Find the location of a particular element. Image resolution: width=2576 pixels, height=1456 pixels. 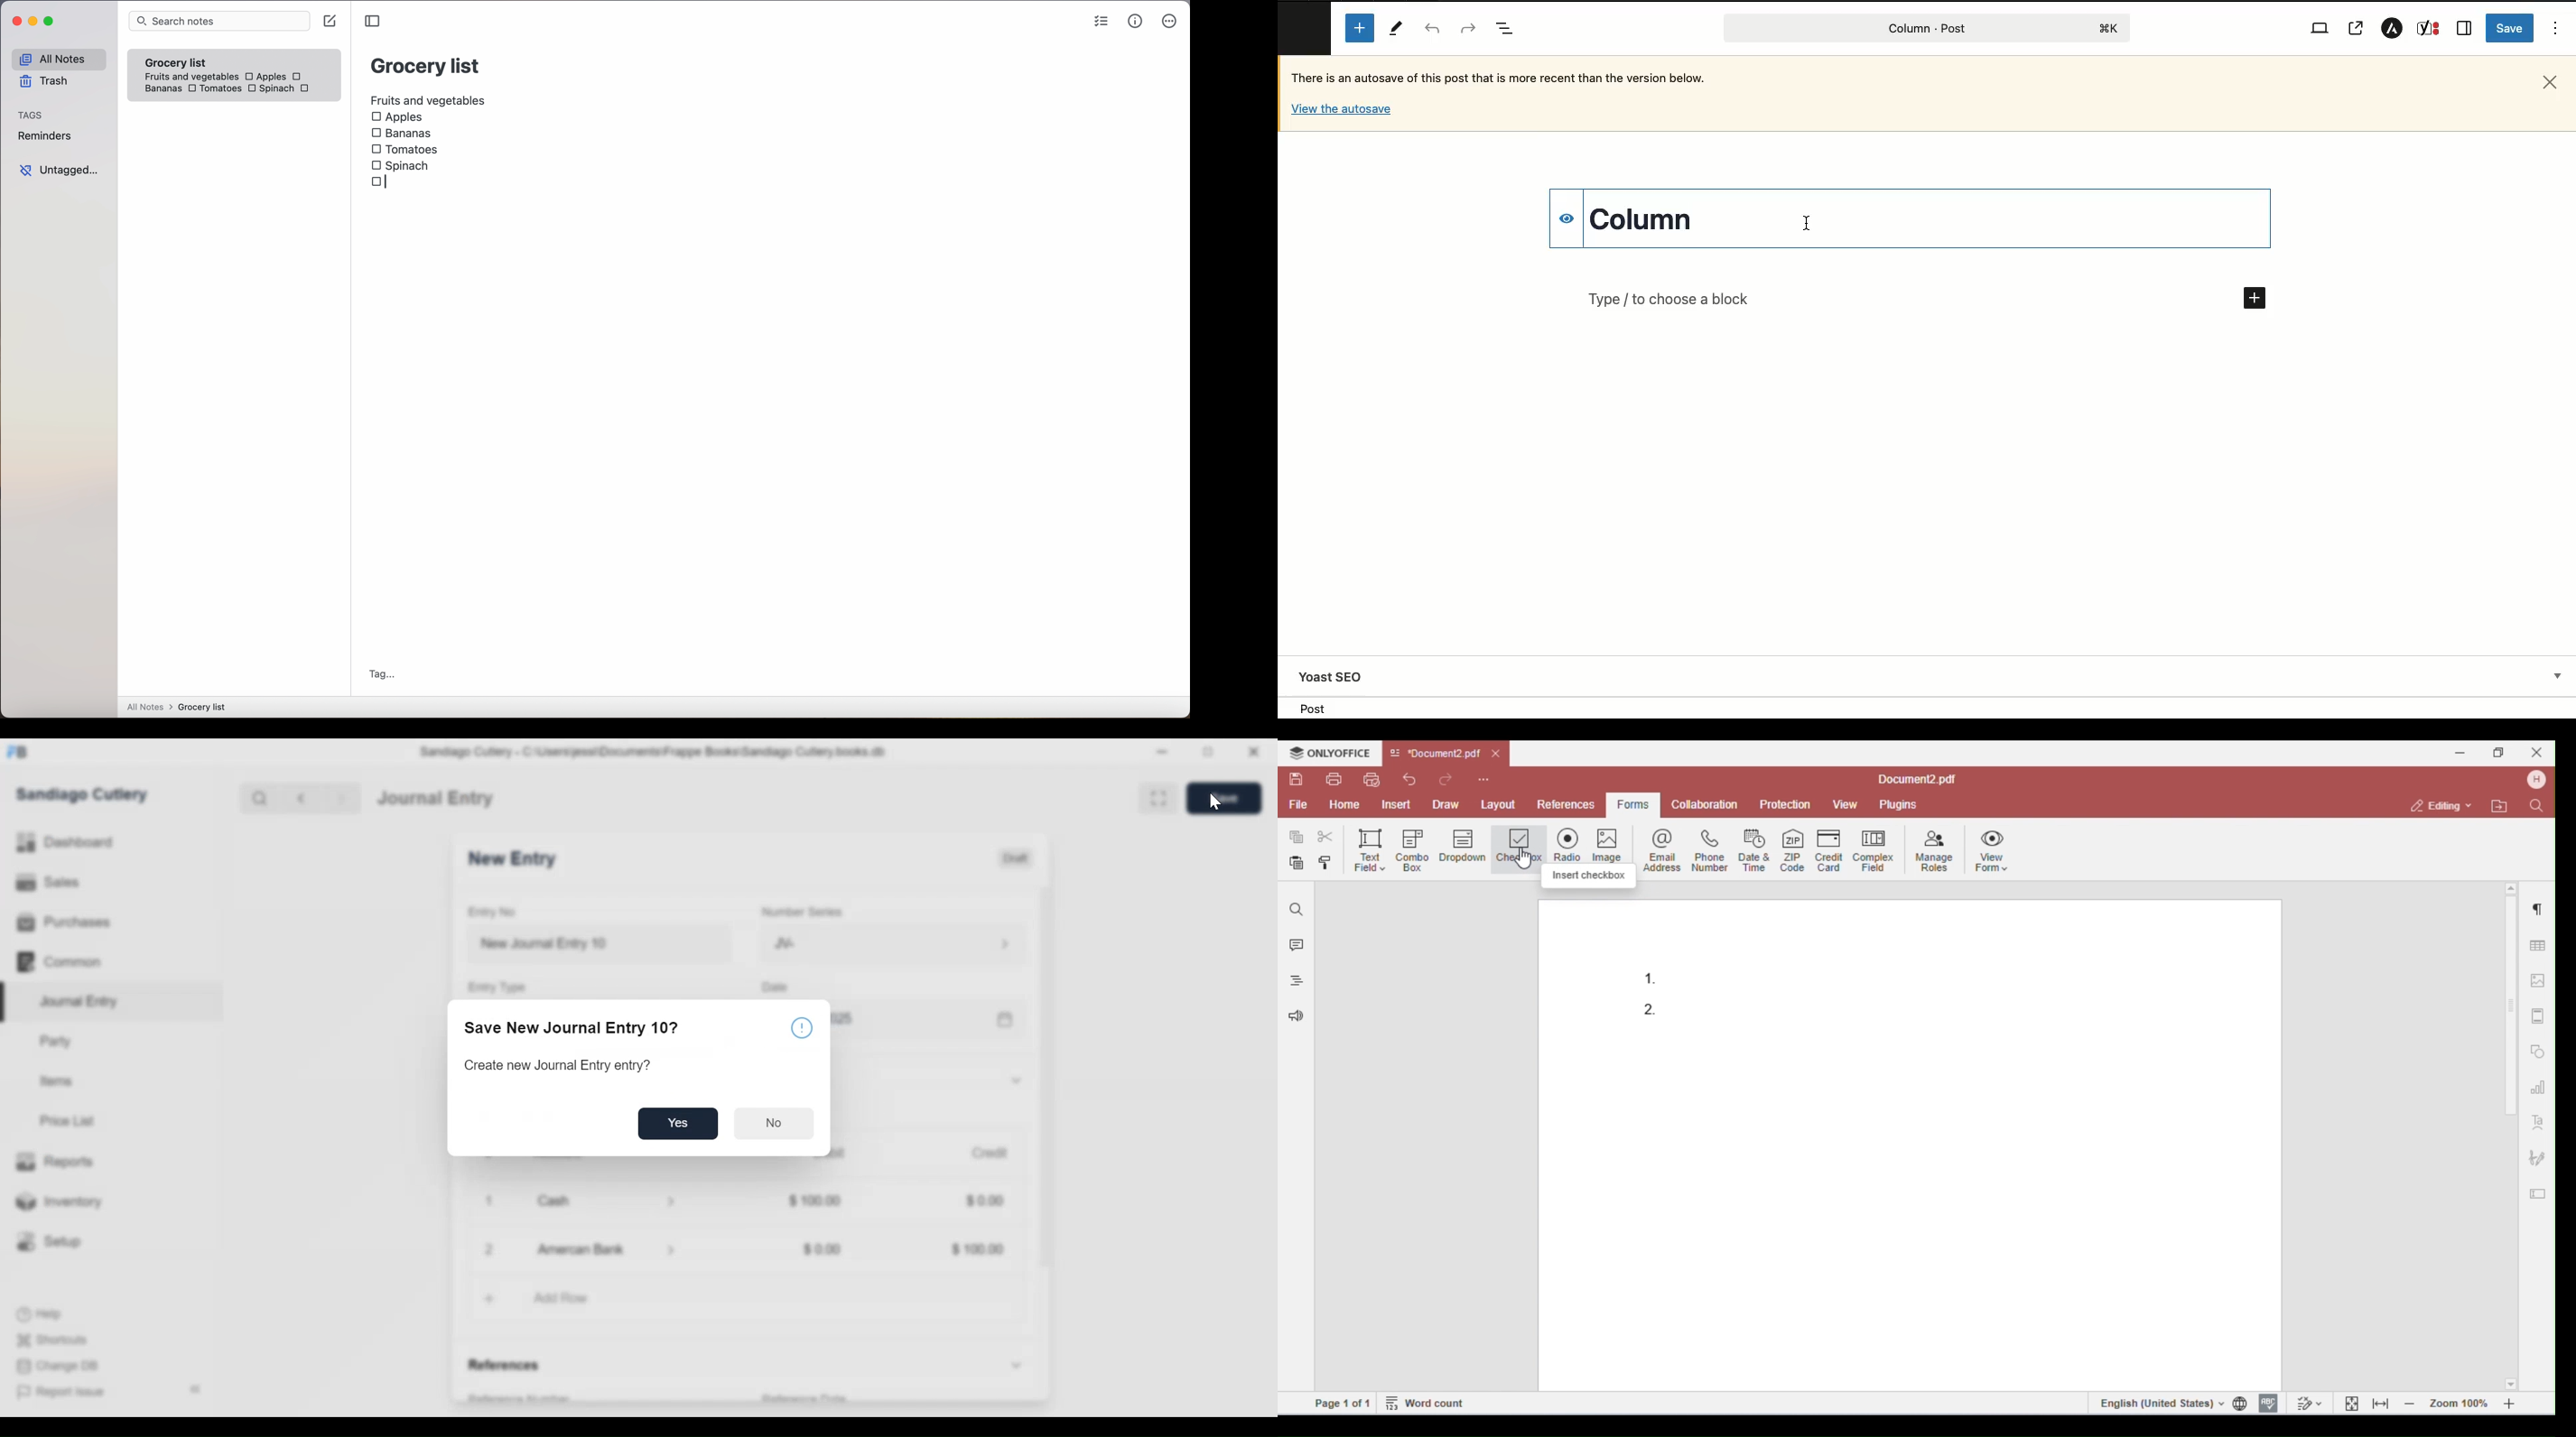

cursor is located at coordinates (1213, 800).